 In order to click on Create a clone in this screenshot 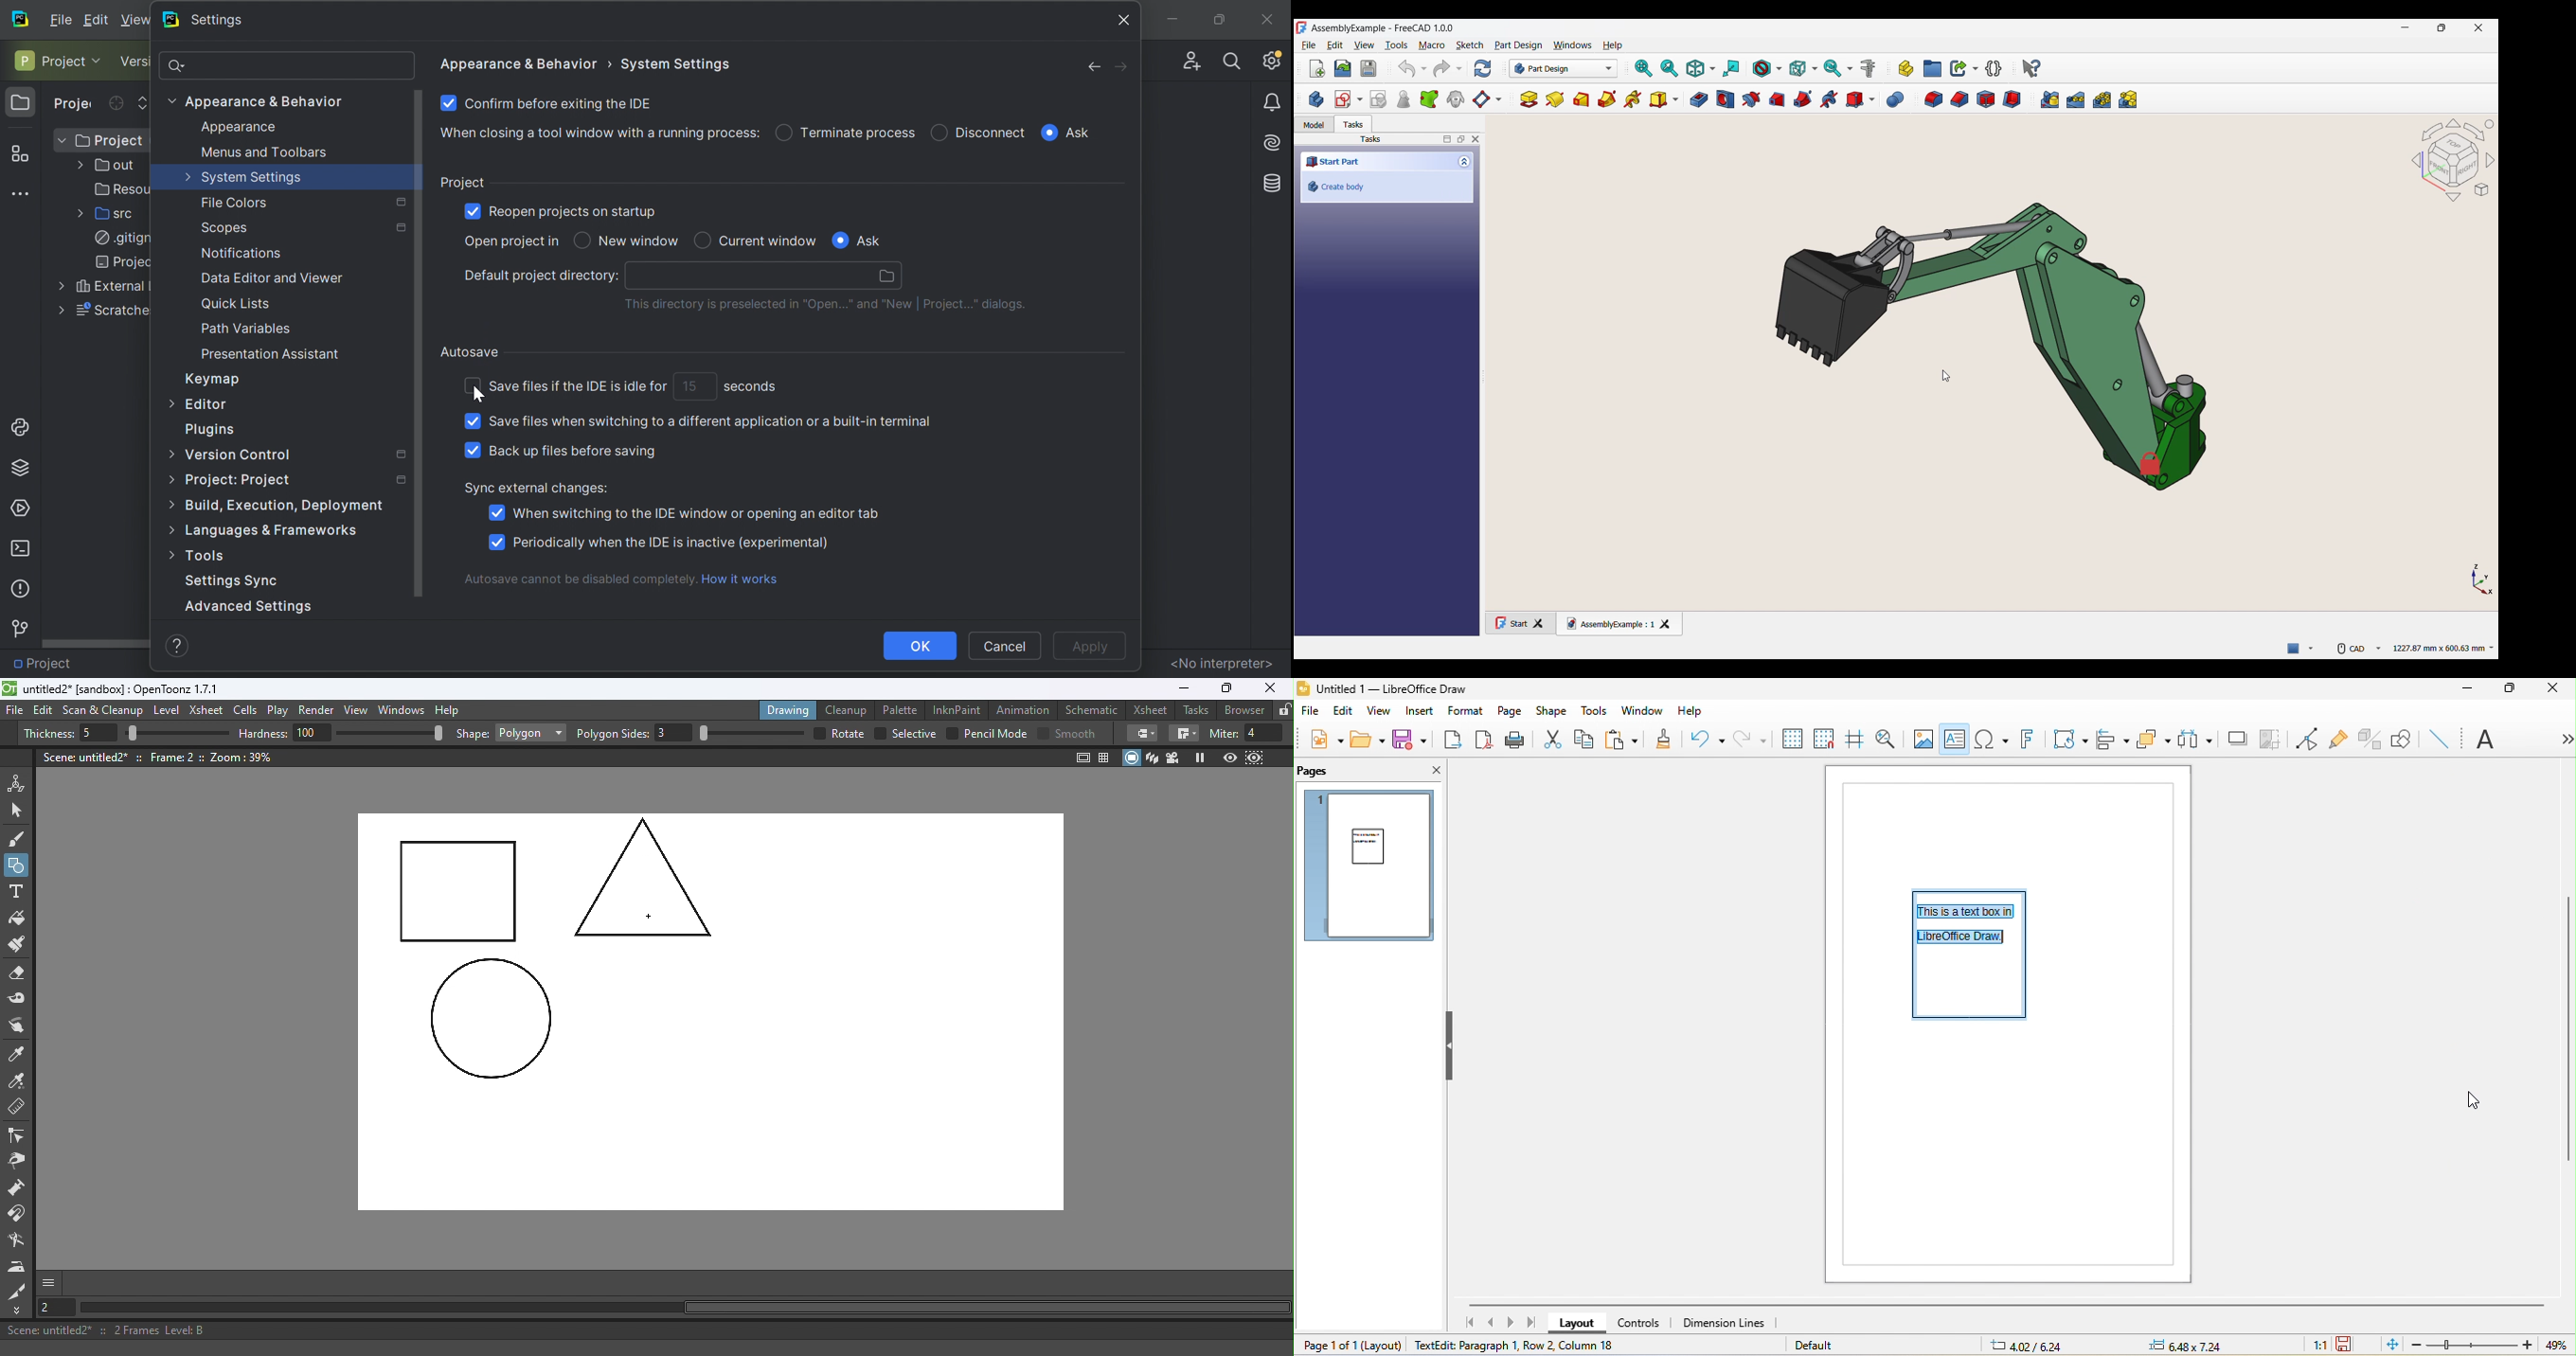, I will do `click(1456, 99)`.